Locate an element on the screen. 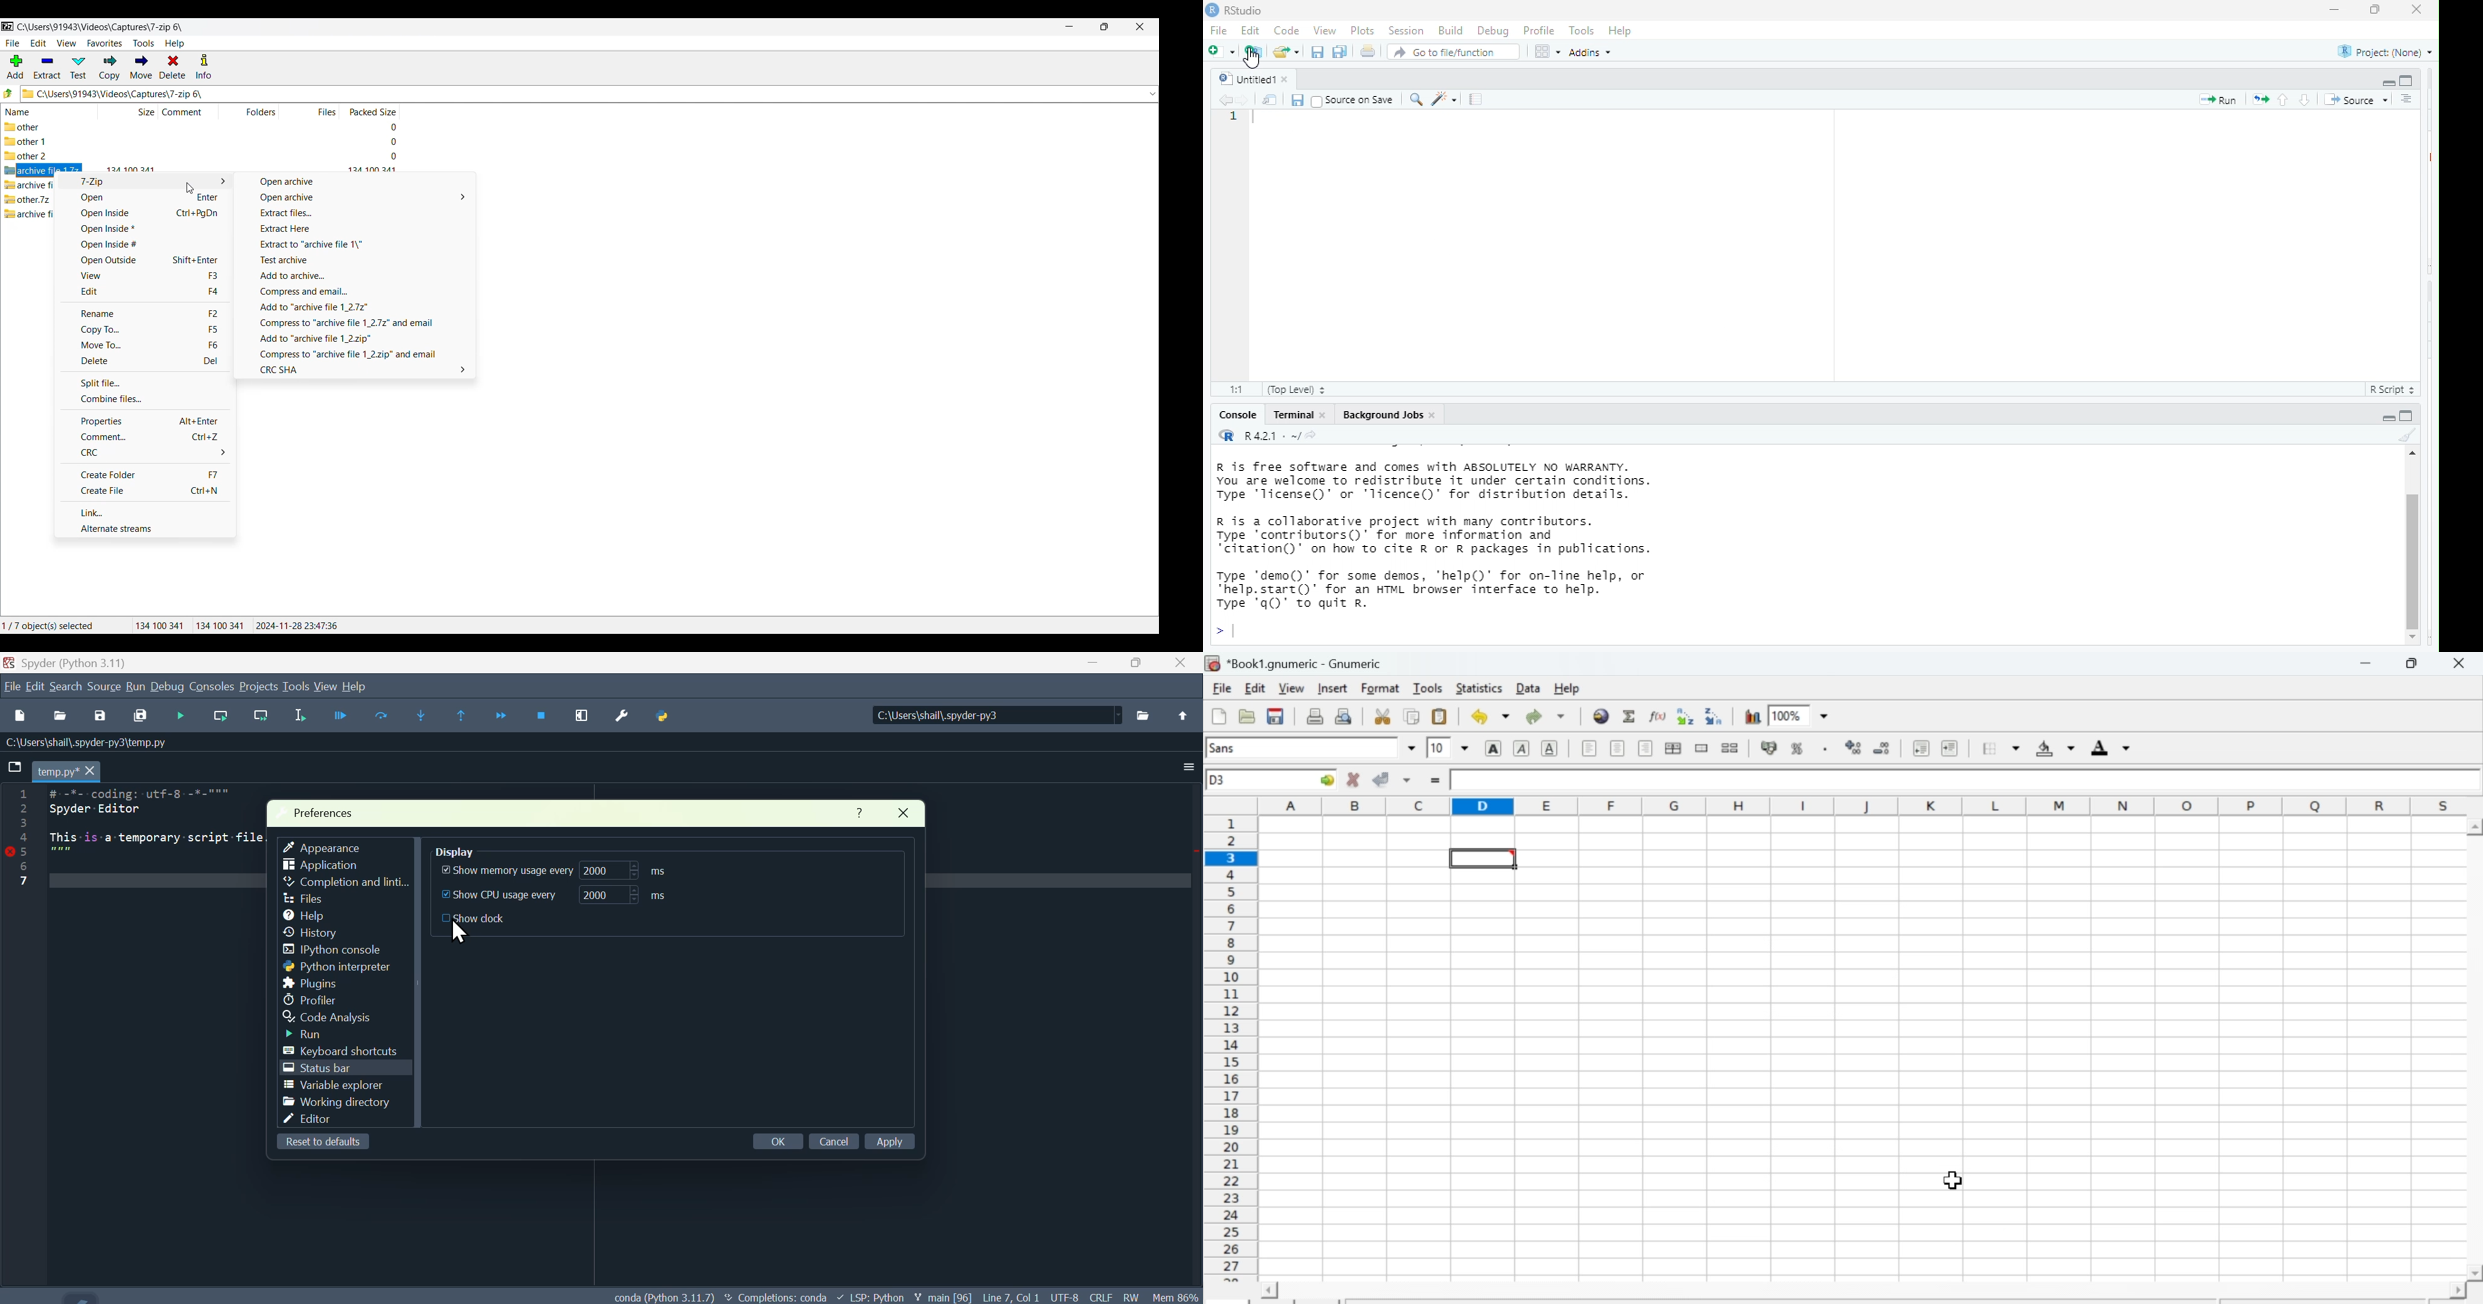 This screenshot has height=1316, width=2492. 7-Zip is located at coordinates (143, 181).